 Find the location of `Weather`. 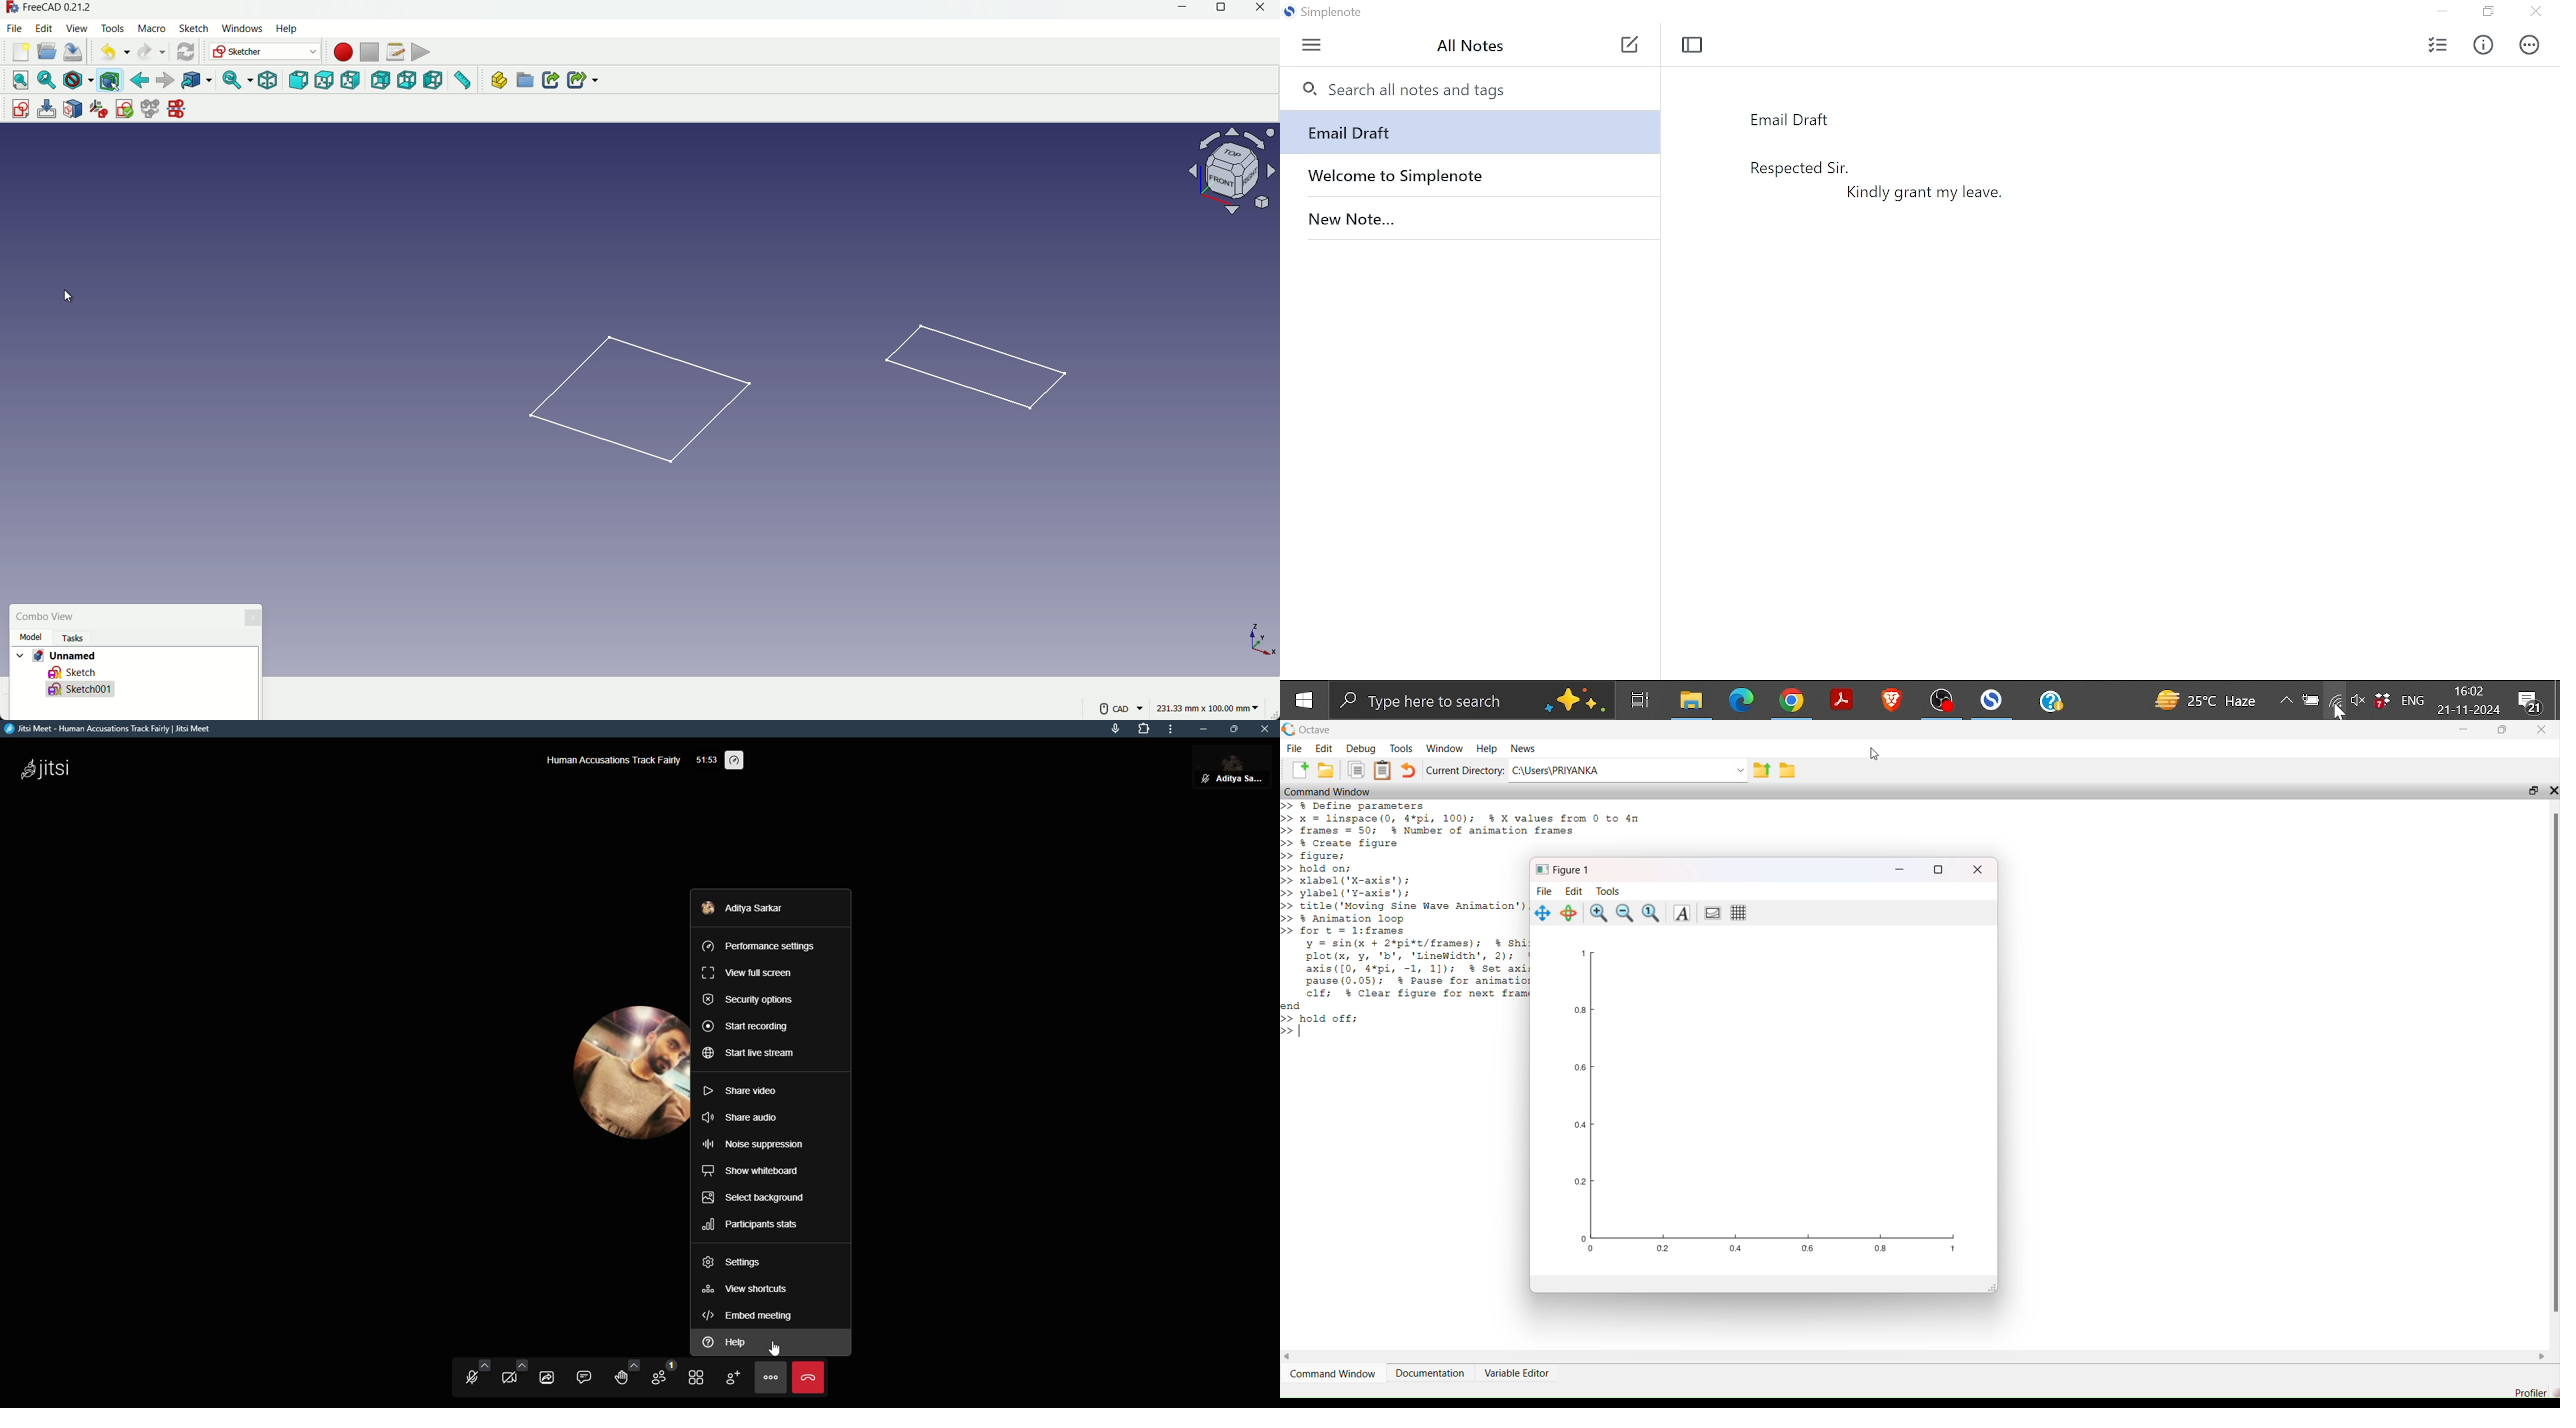

Weather is located at coordinates (2206, 700).